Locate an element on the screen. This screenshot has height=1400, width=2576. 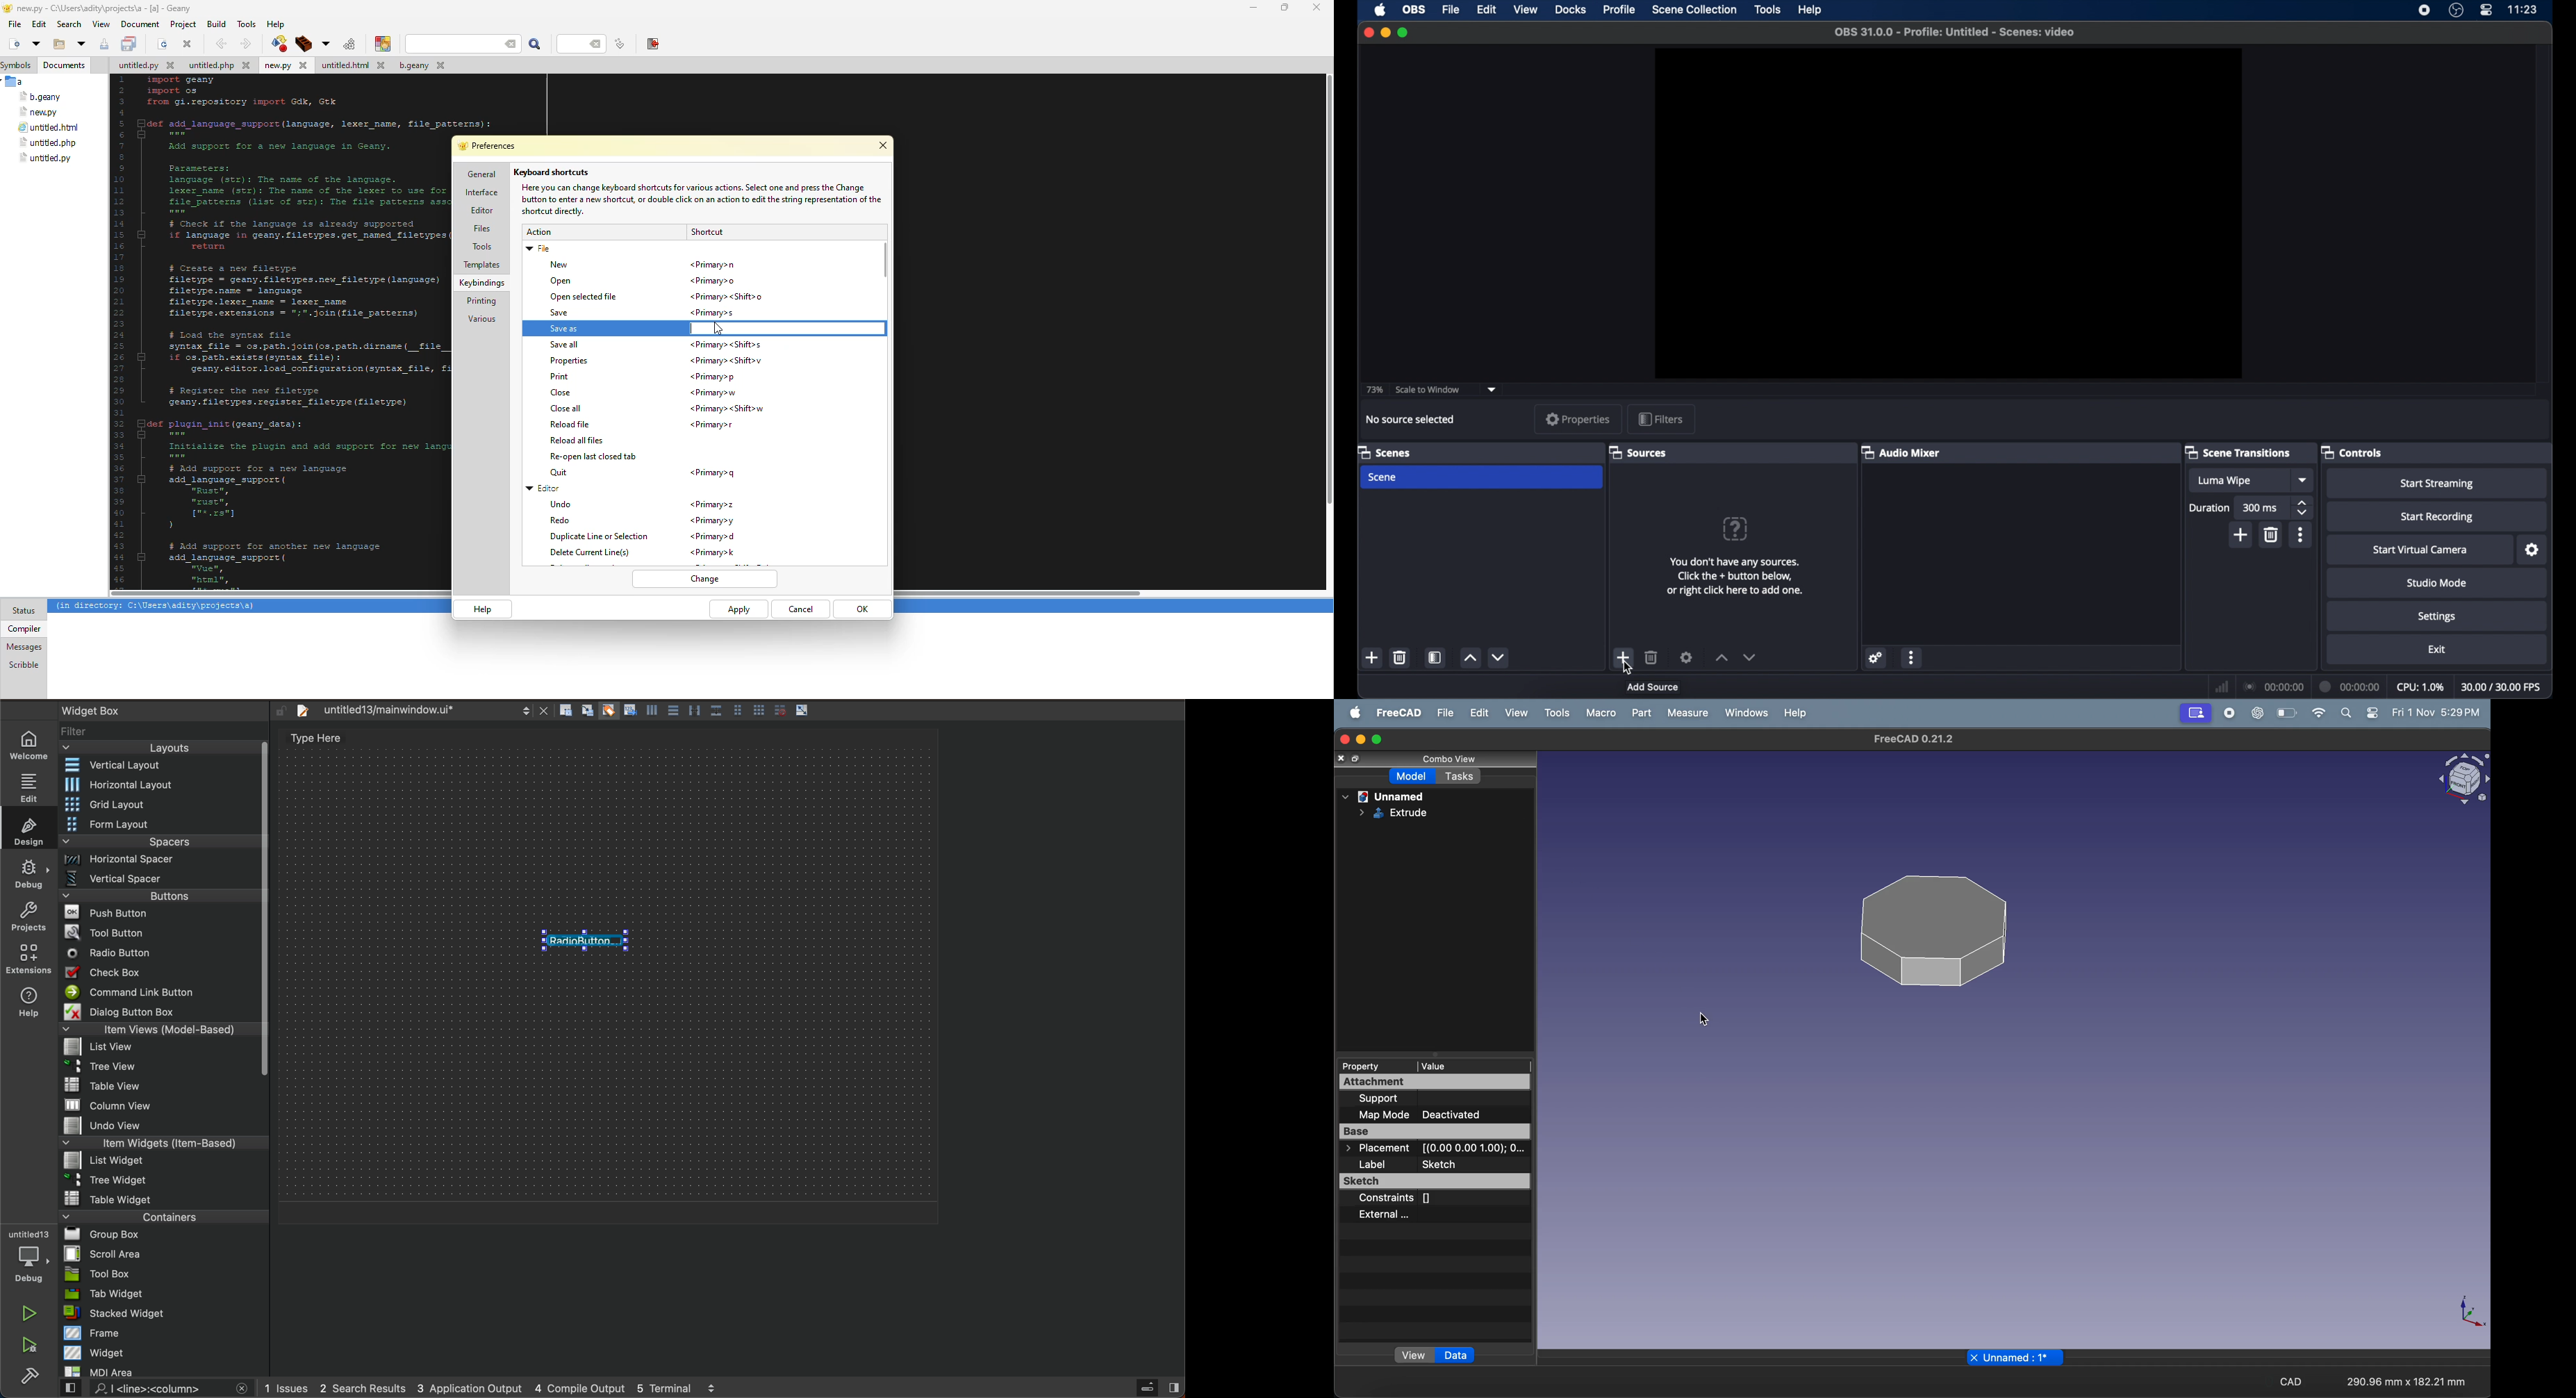
copy is located at coordinates (1350, 759).